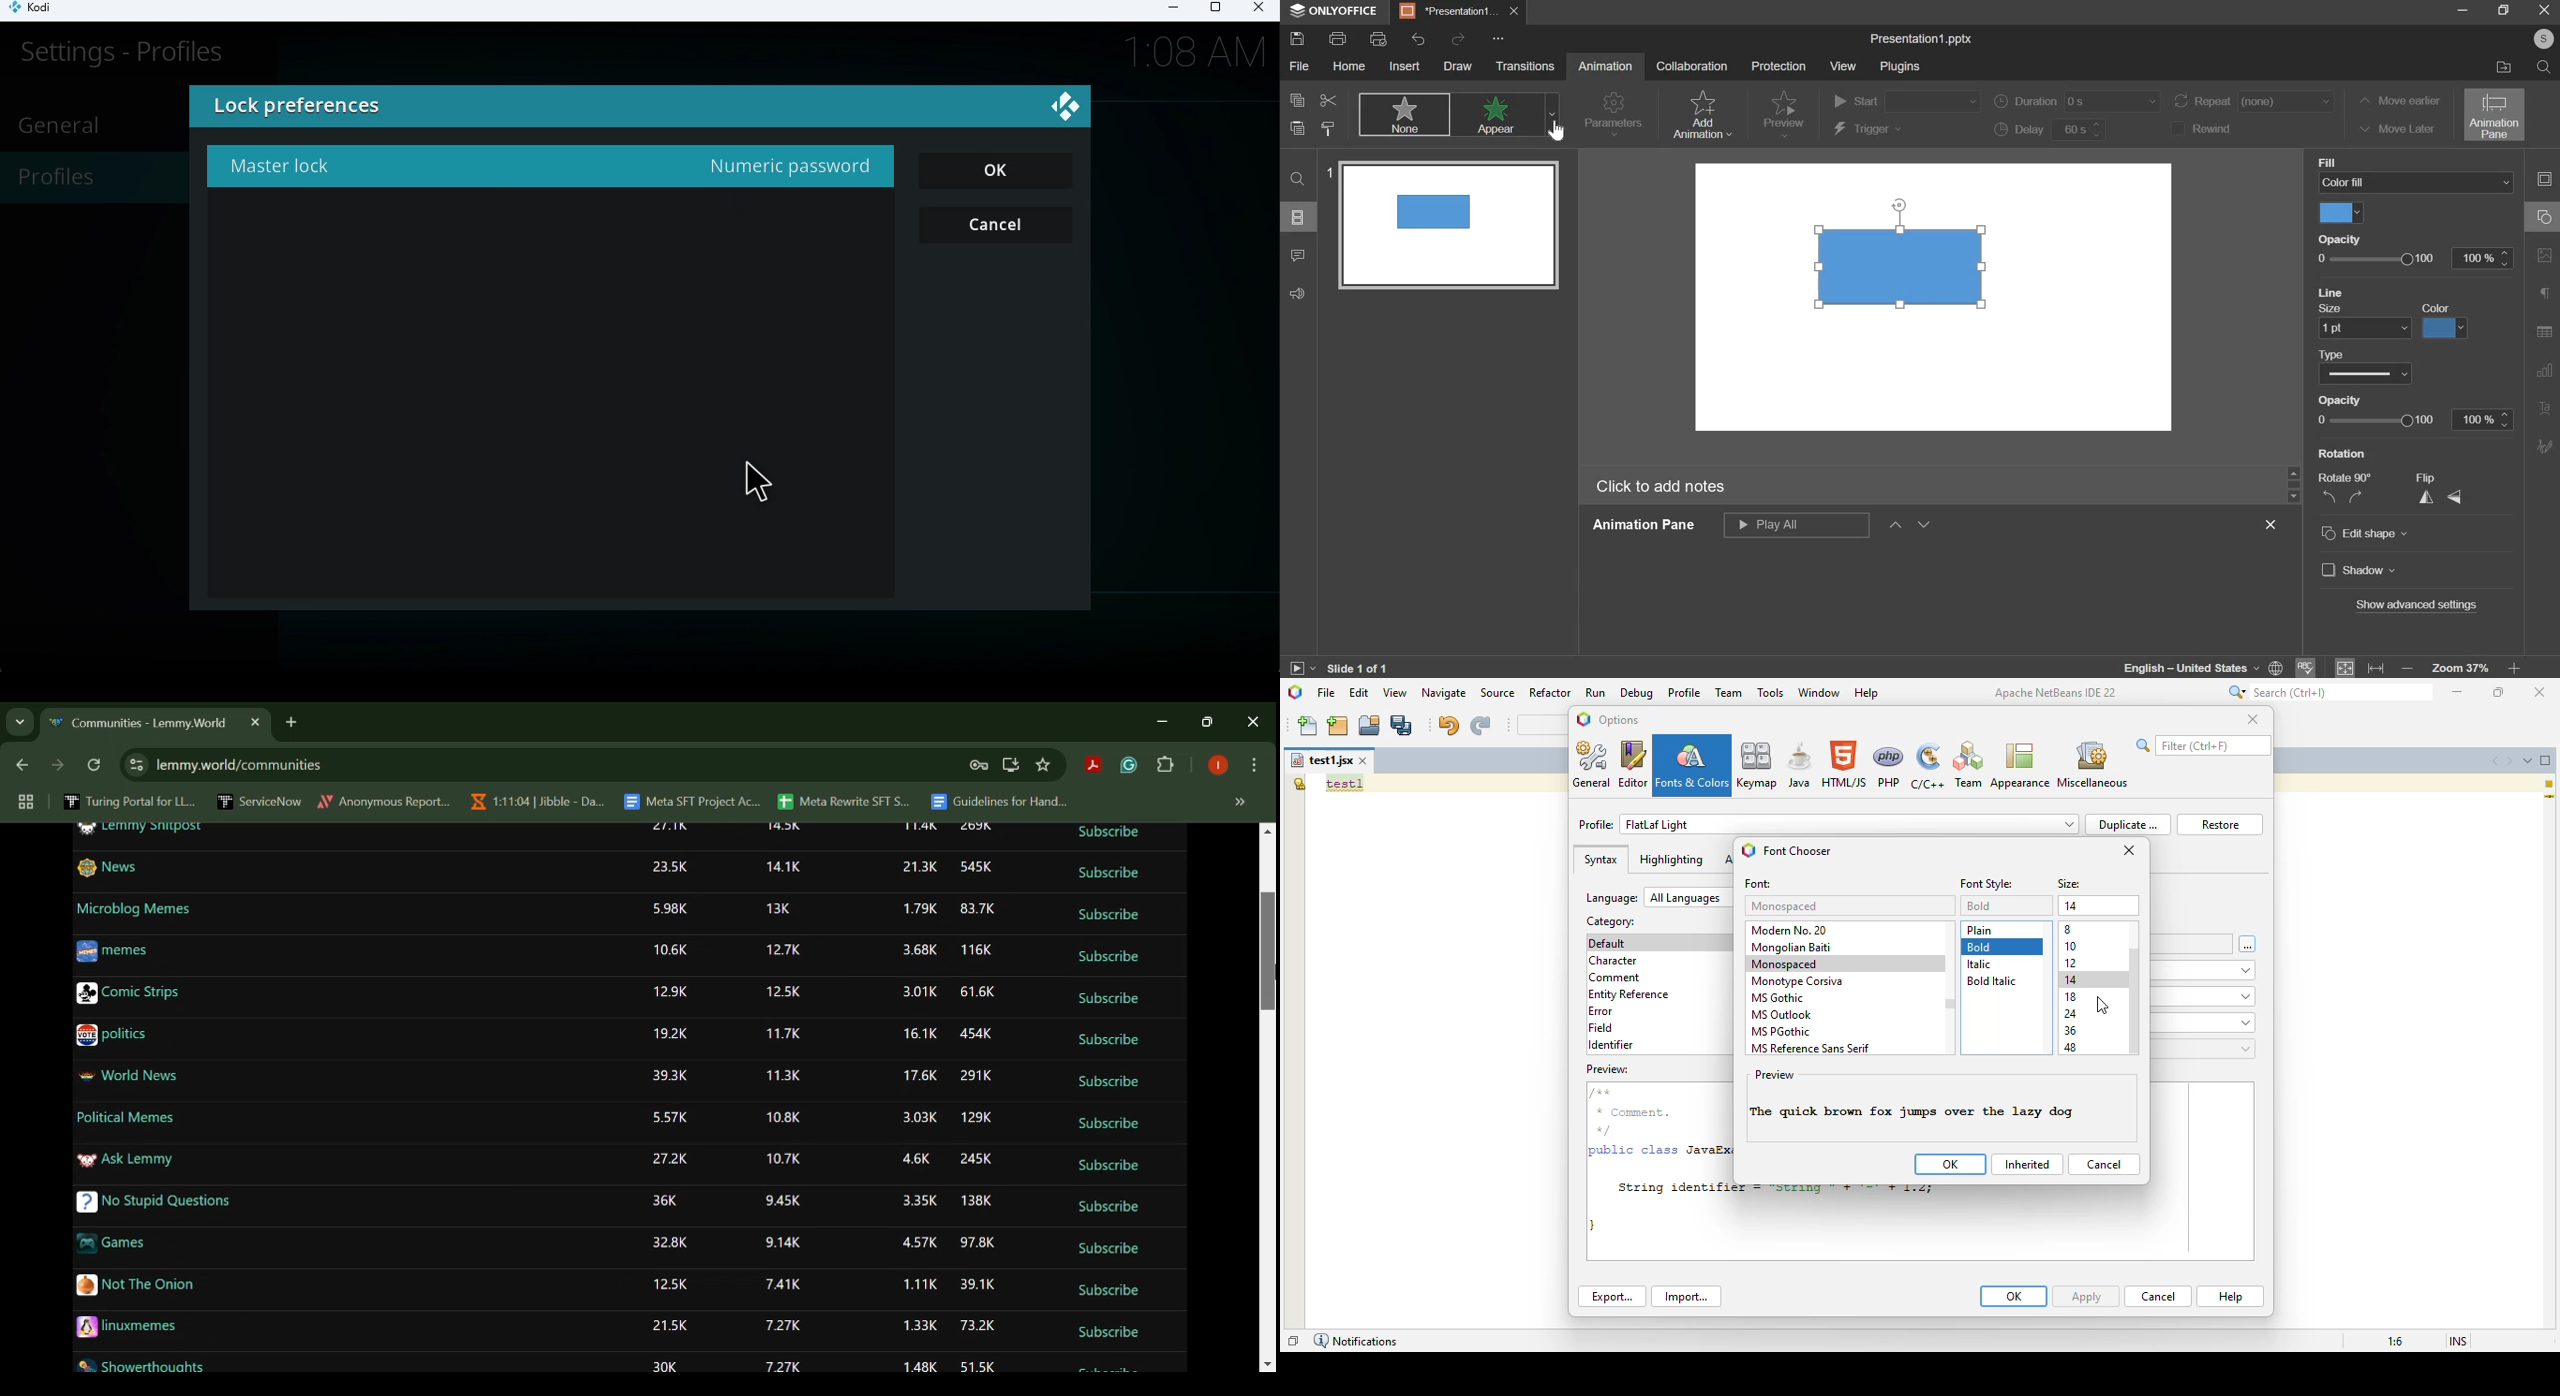  What do you see at coordinates (1297, 129) in the screenshot?
I see `paste` at bounding box center [1297, 129].